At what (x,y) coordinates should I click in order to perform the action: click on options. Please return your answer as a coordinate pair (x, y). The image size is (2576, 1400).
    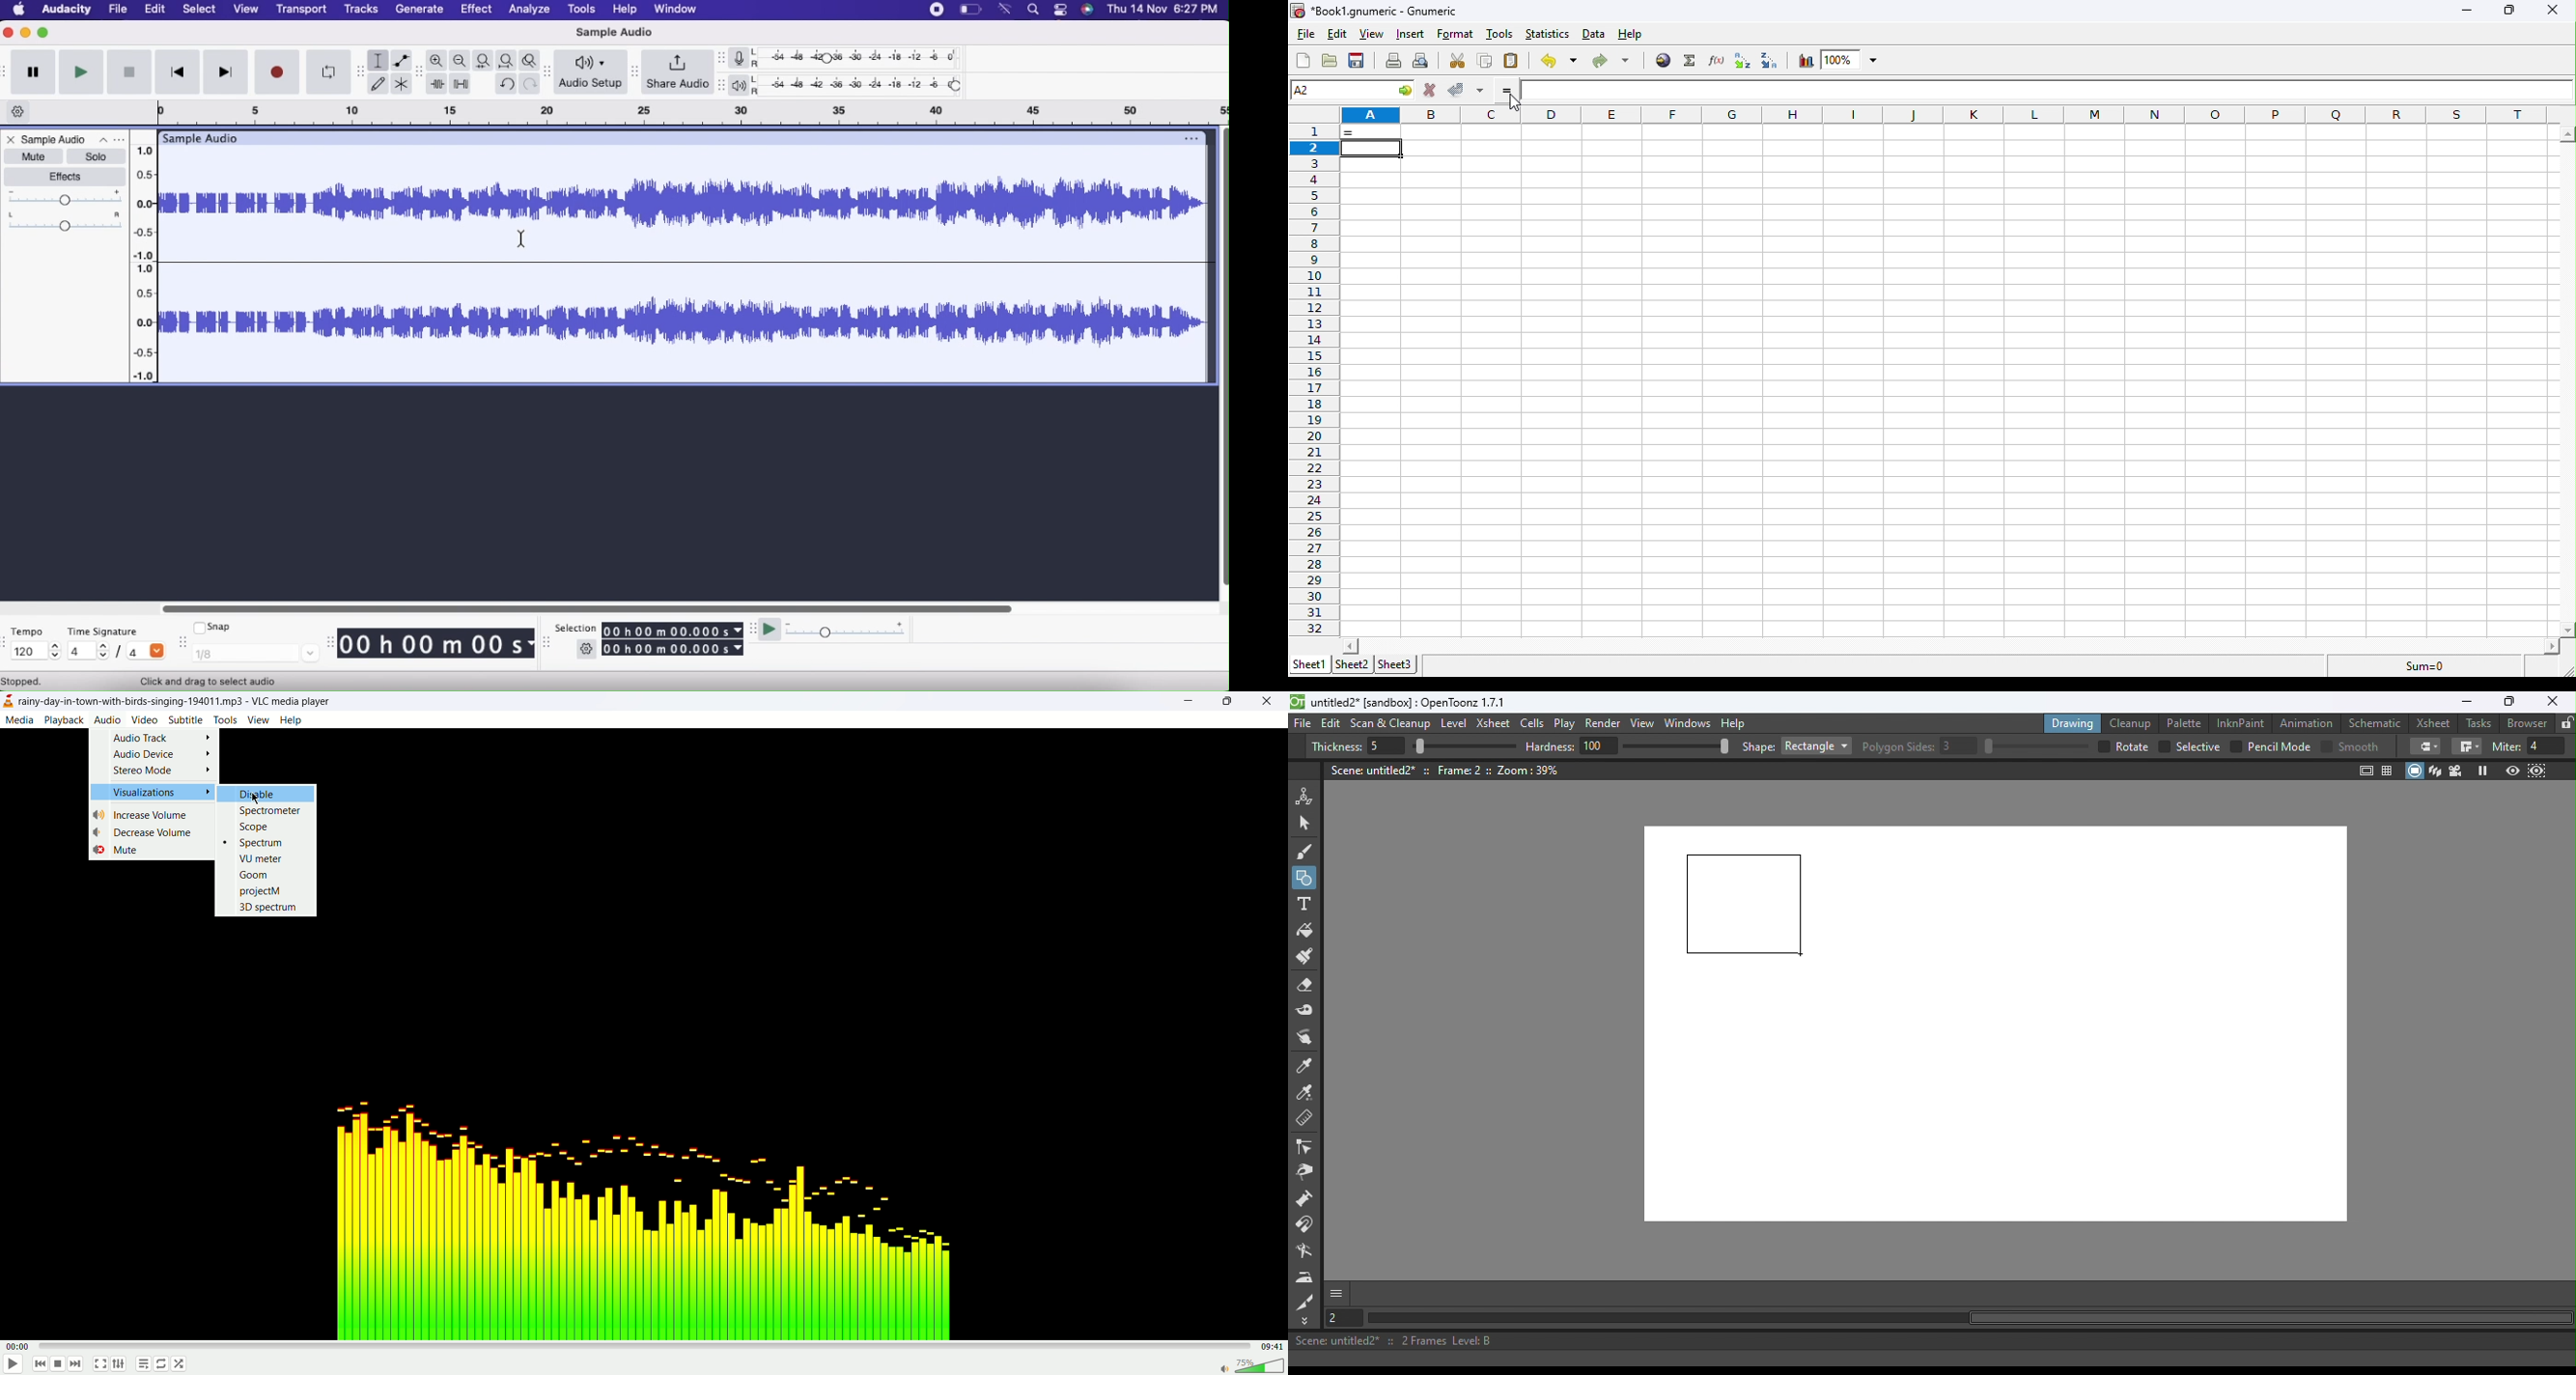
    Looking at the image, I should click on (1190, 137).